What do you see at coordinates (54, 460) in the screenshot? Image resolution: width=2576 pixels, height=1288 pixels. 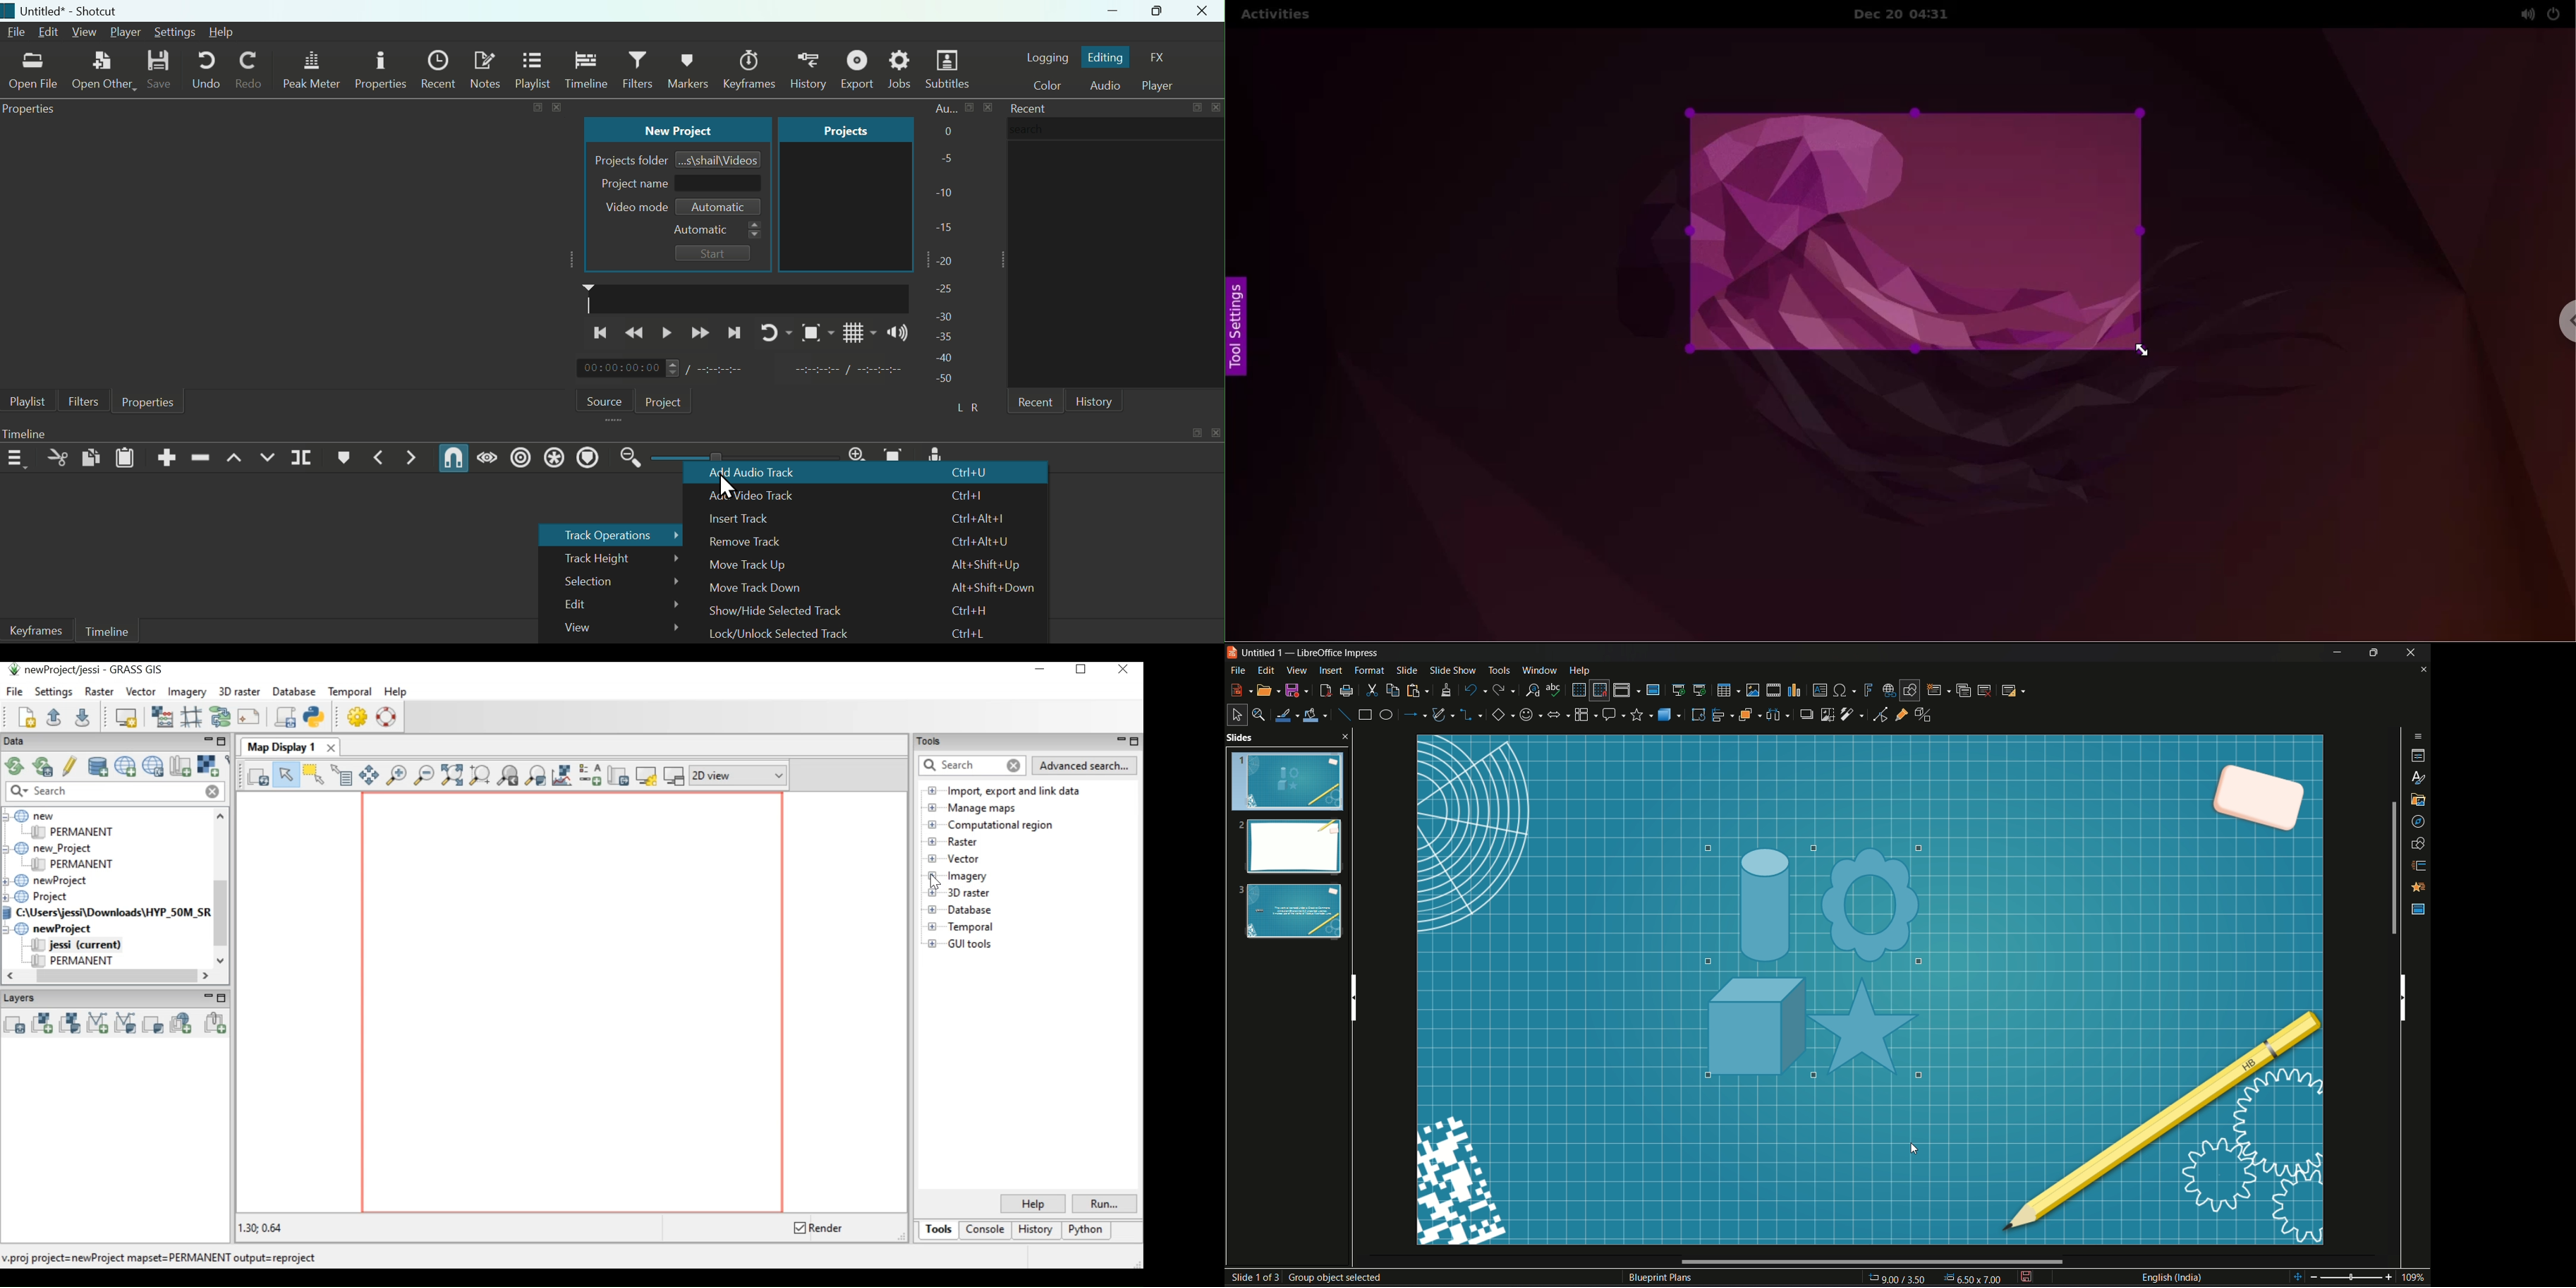 I see `Cut` at bounding box center [54, 460].